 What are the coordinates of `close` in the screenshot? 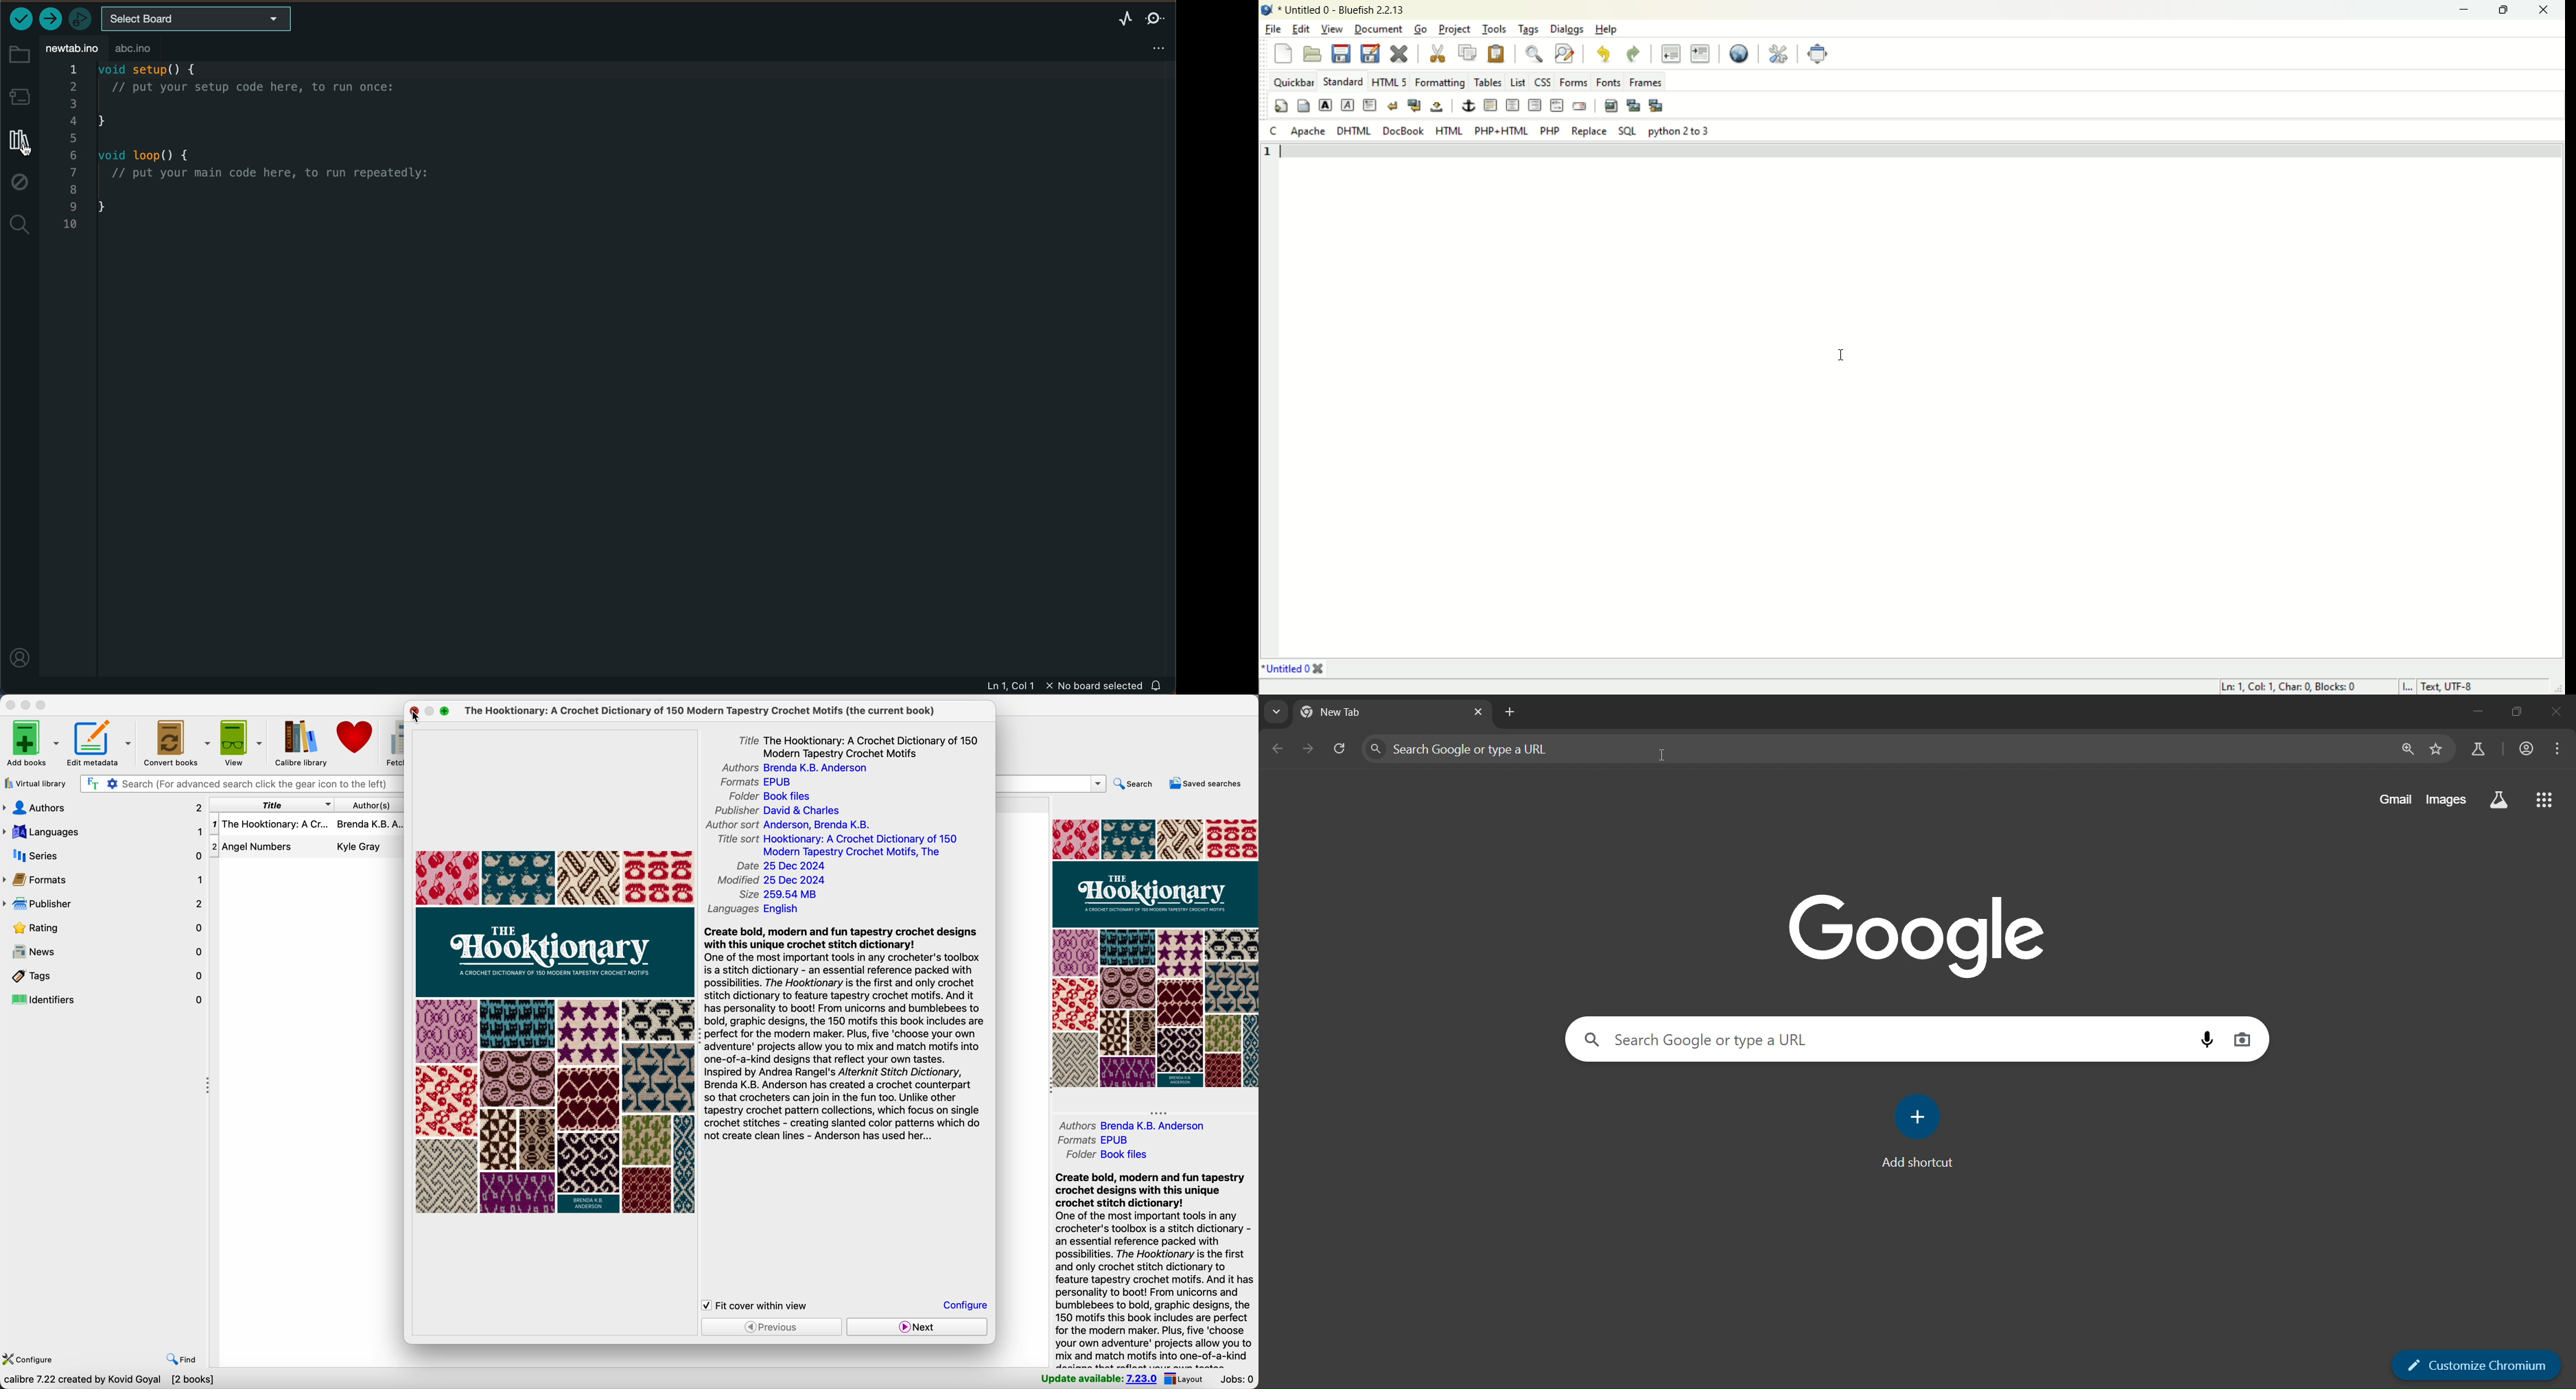 It's located at (10, 705).